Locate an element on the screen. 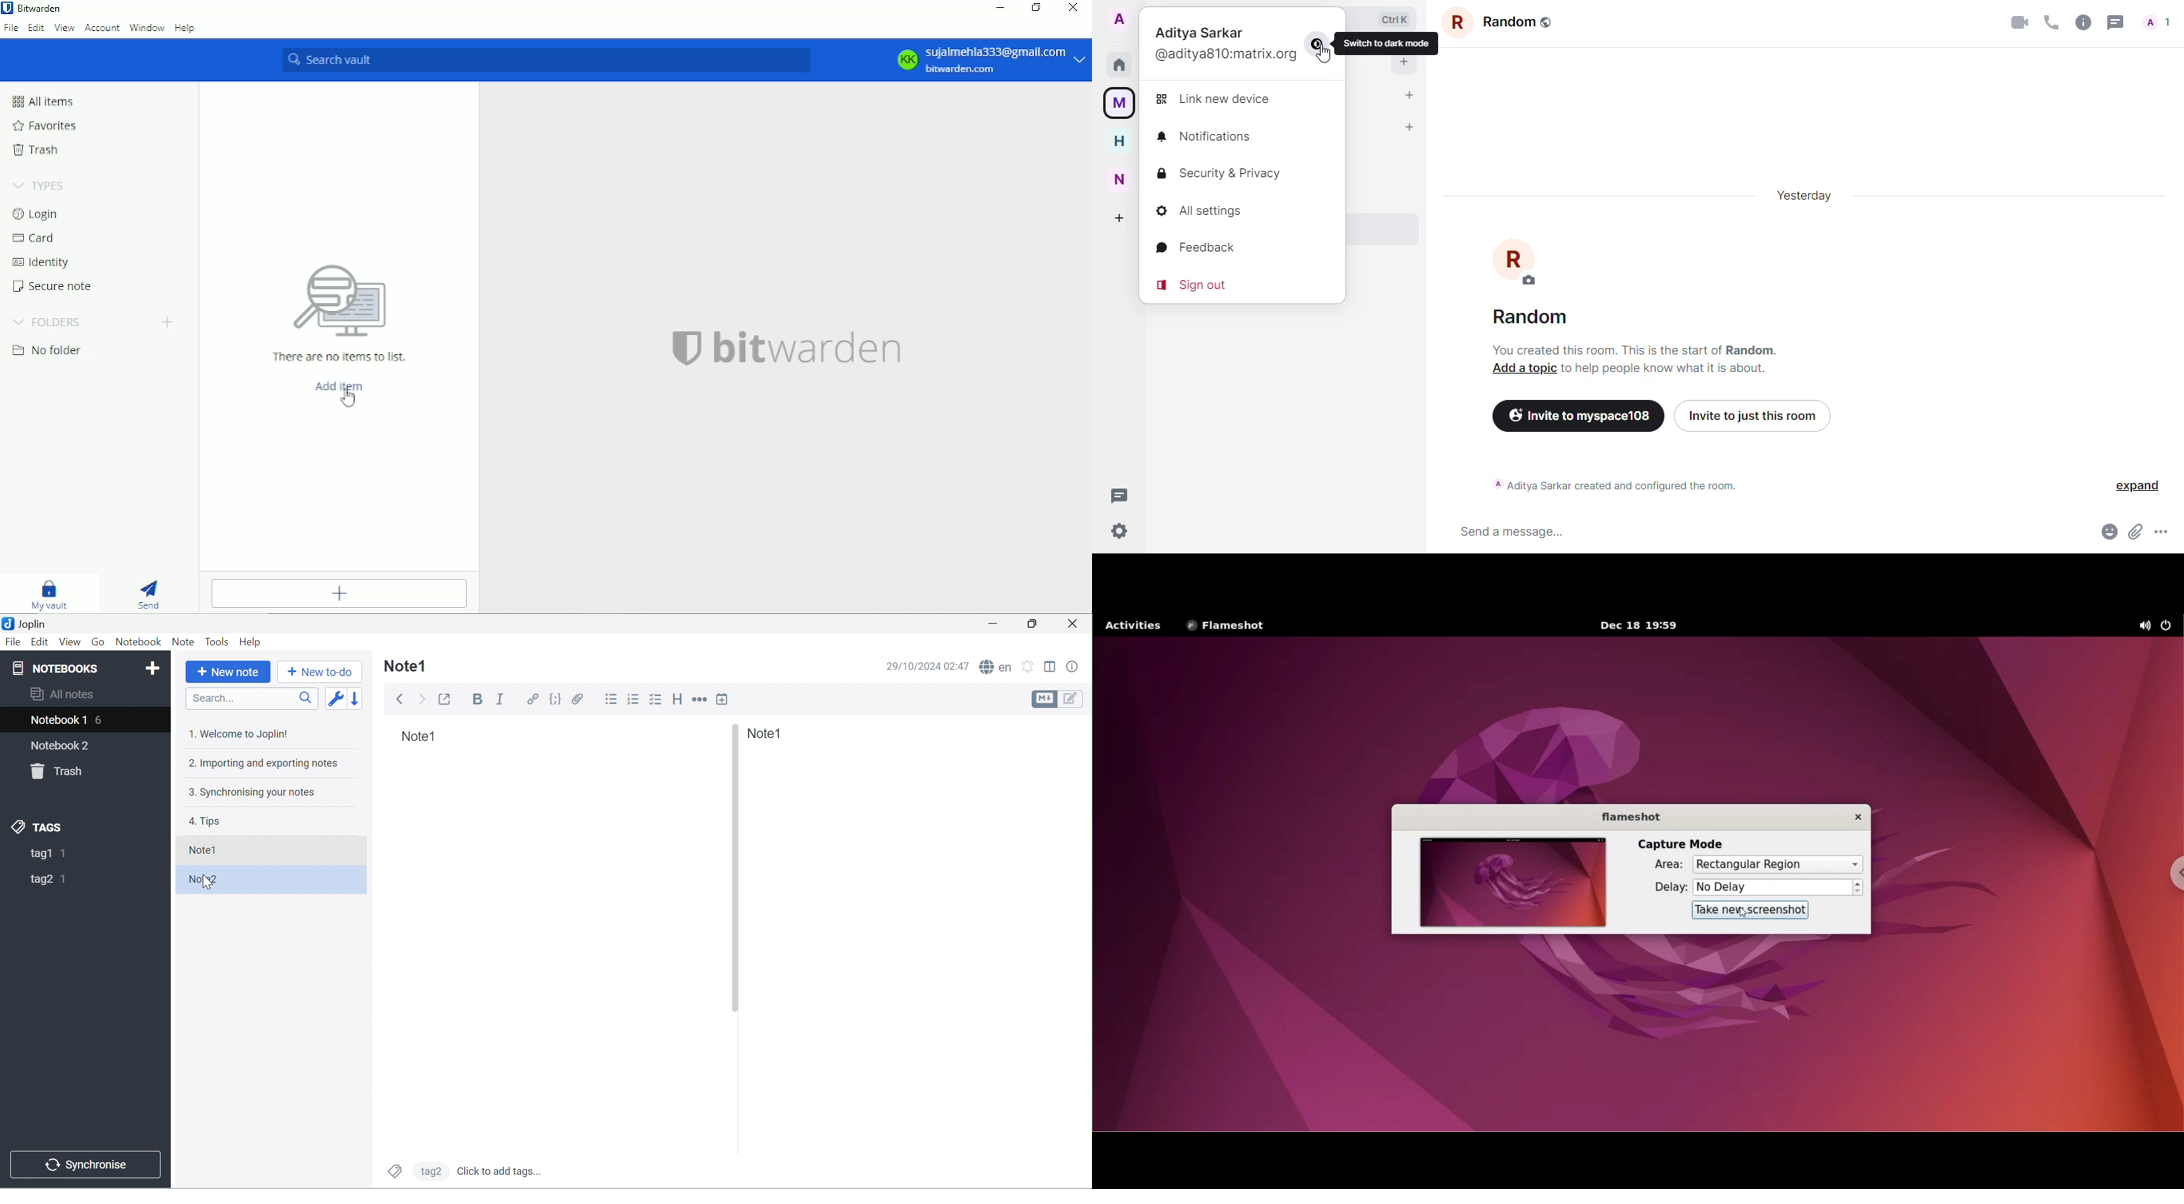 The width and height of the screenshot is (2184, 1204). invite to myspace is located at coordinates (1577, 416).